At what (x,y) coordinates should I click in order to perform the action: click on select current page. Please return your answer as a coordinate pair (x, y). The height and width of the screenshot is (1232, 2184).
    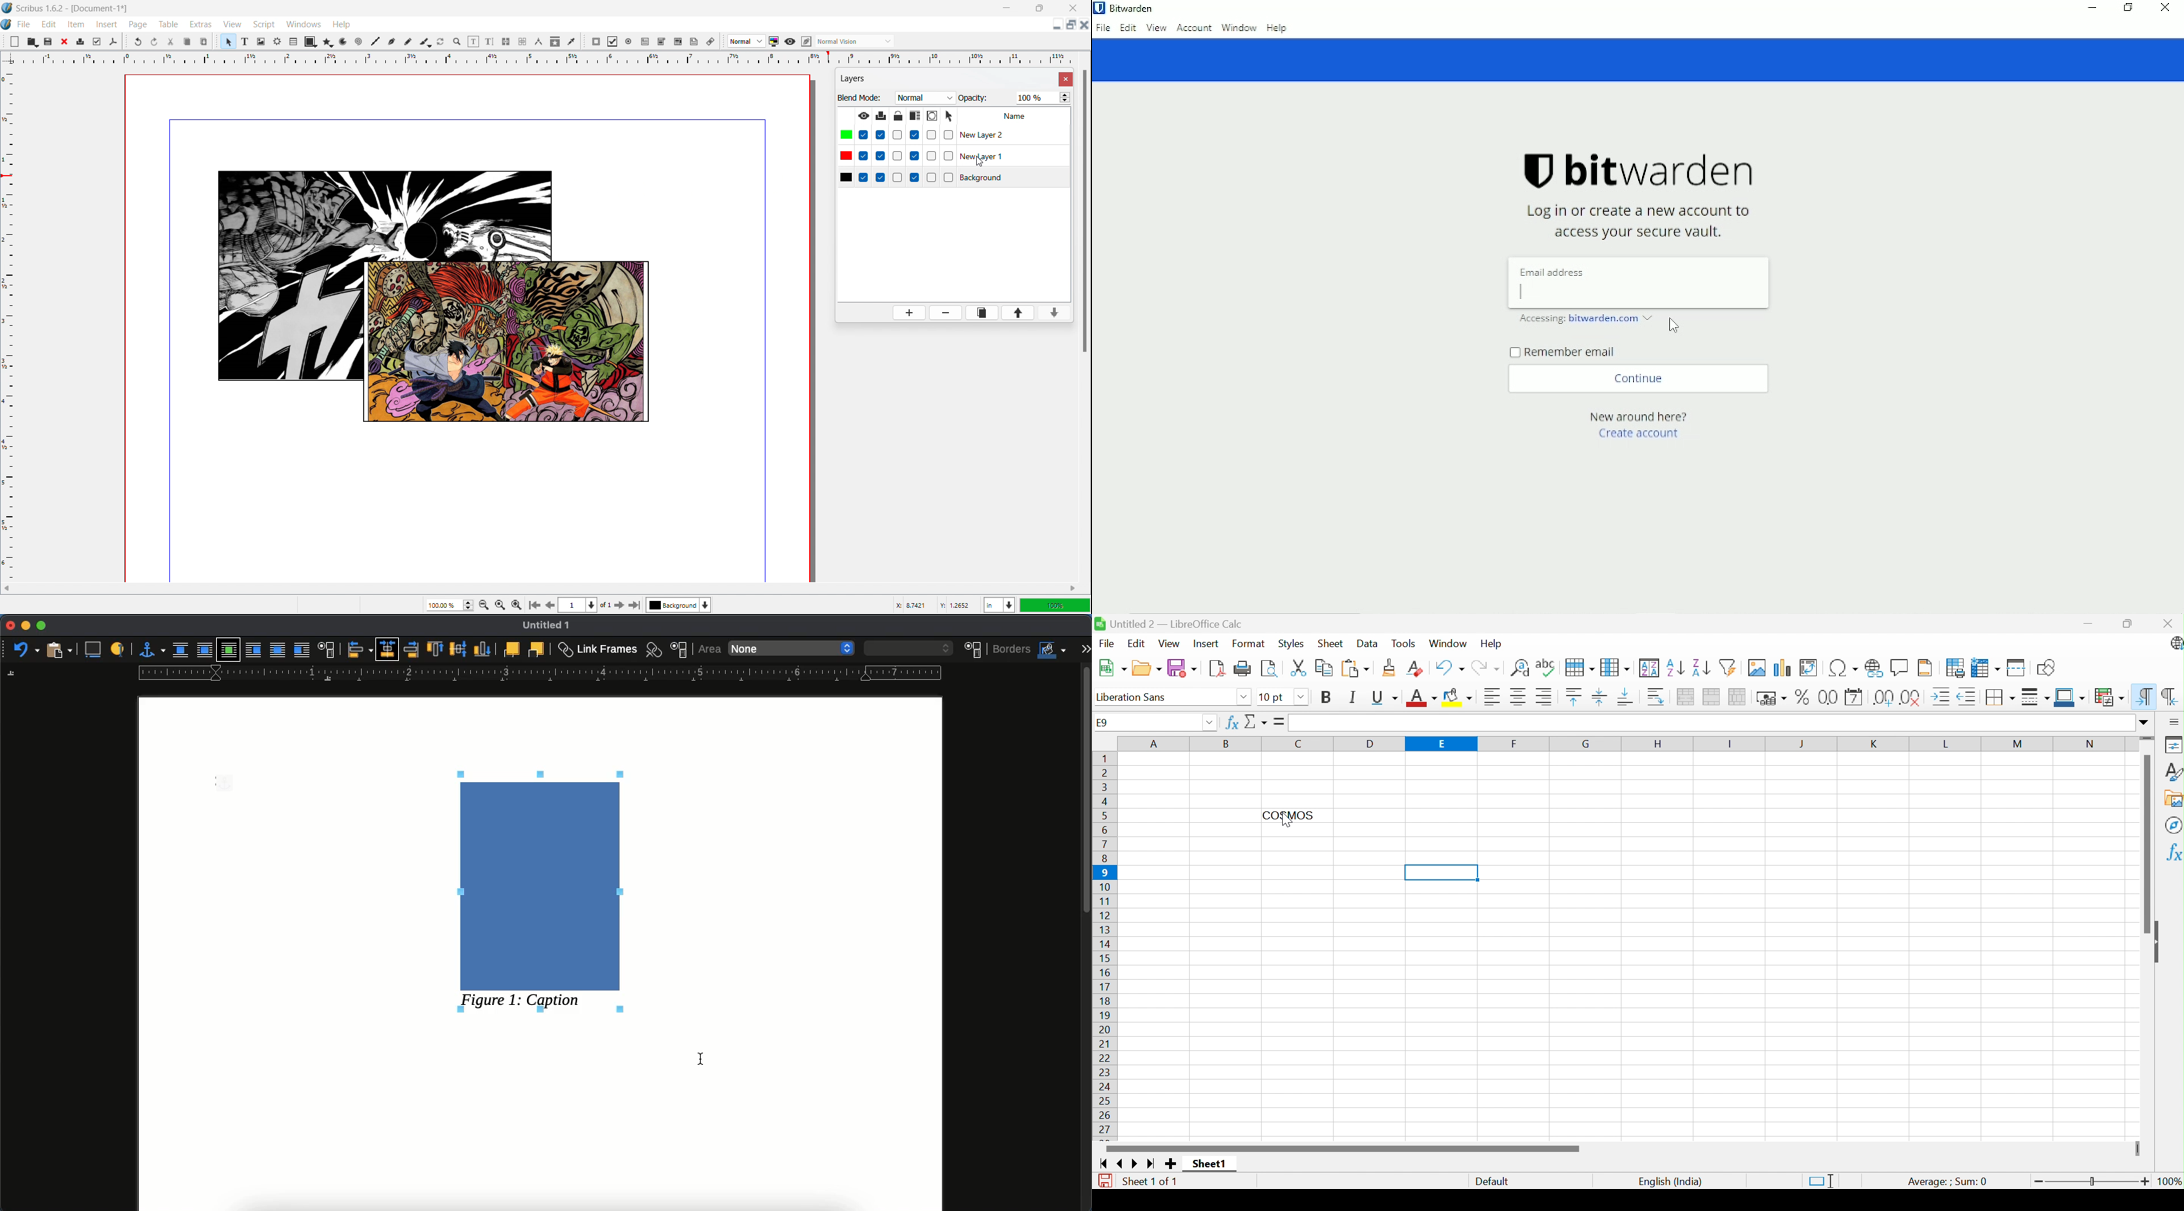
    Looking at the image, I should click on (579, 605).